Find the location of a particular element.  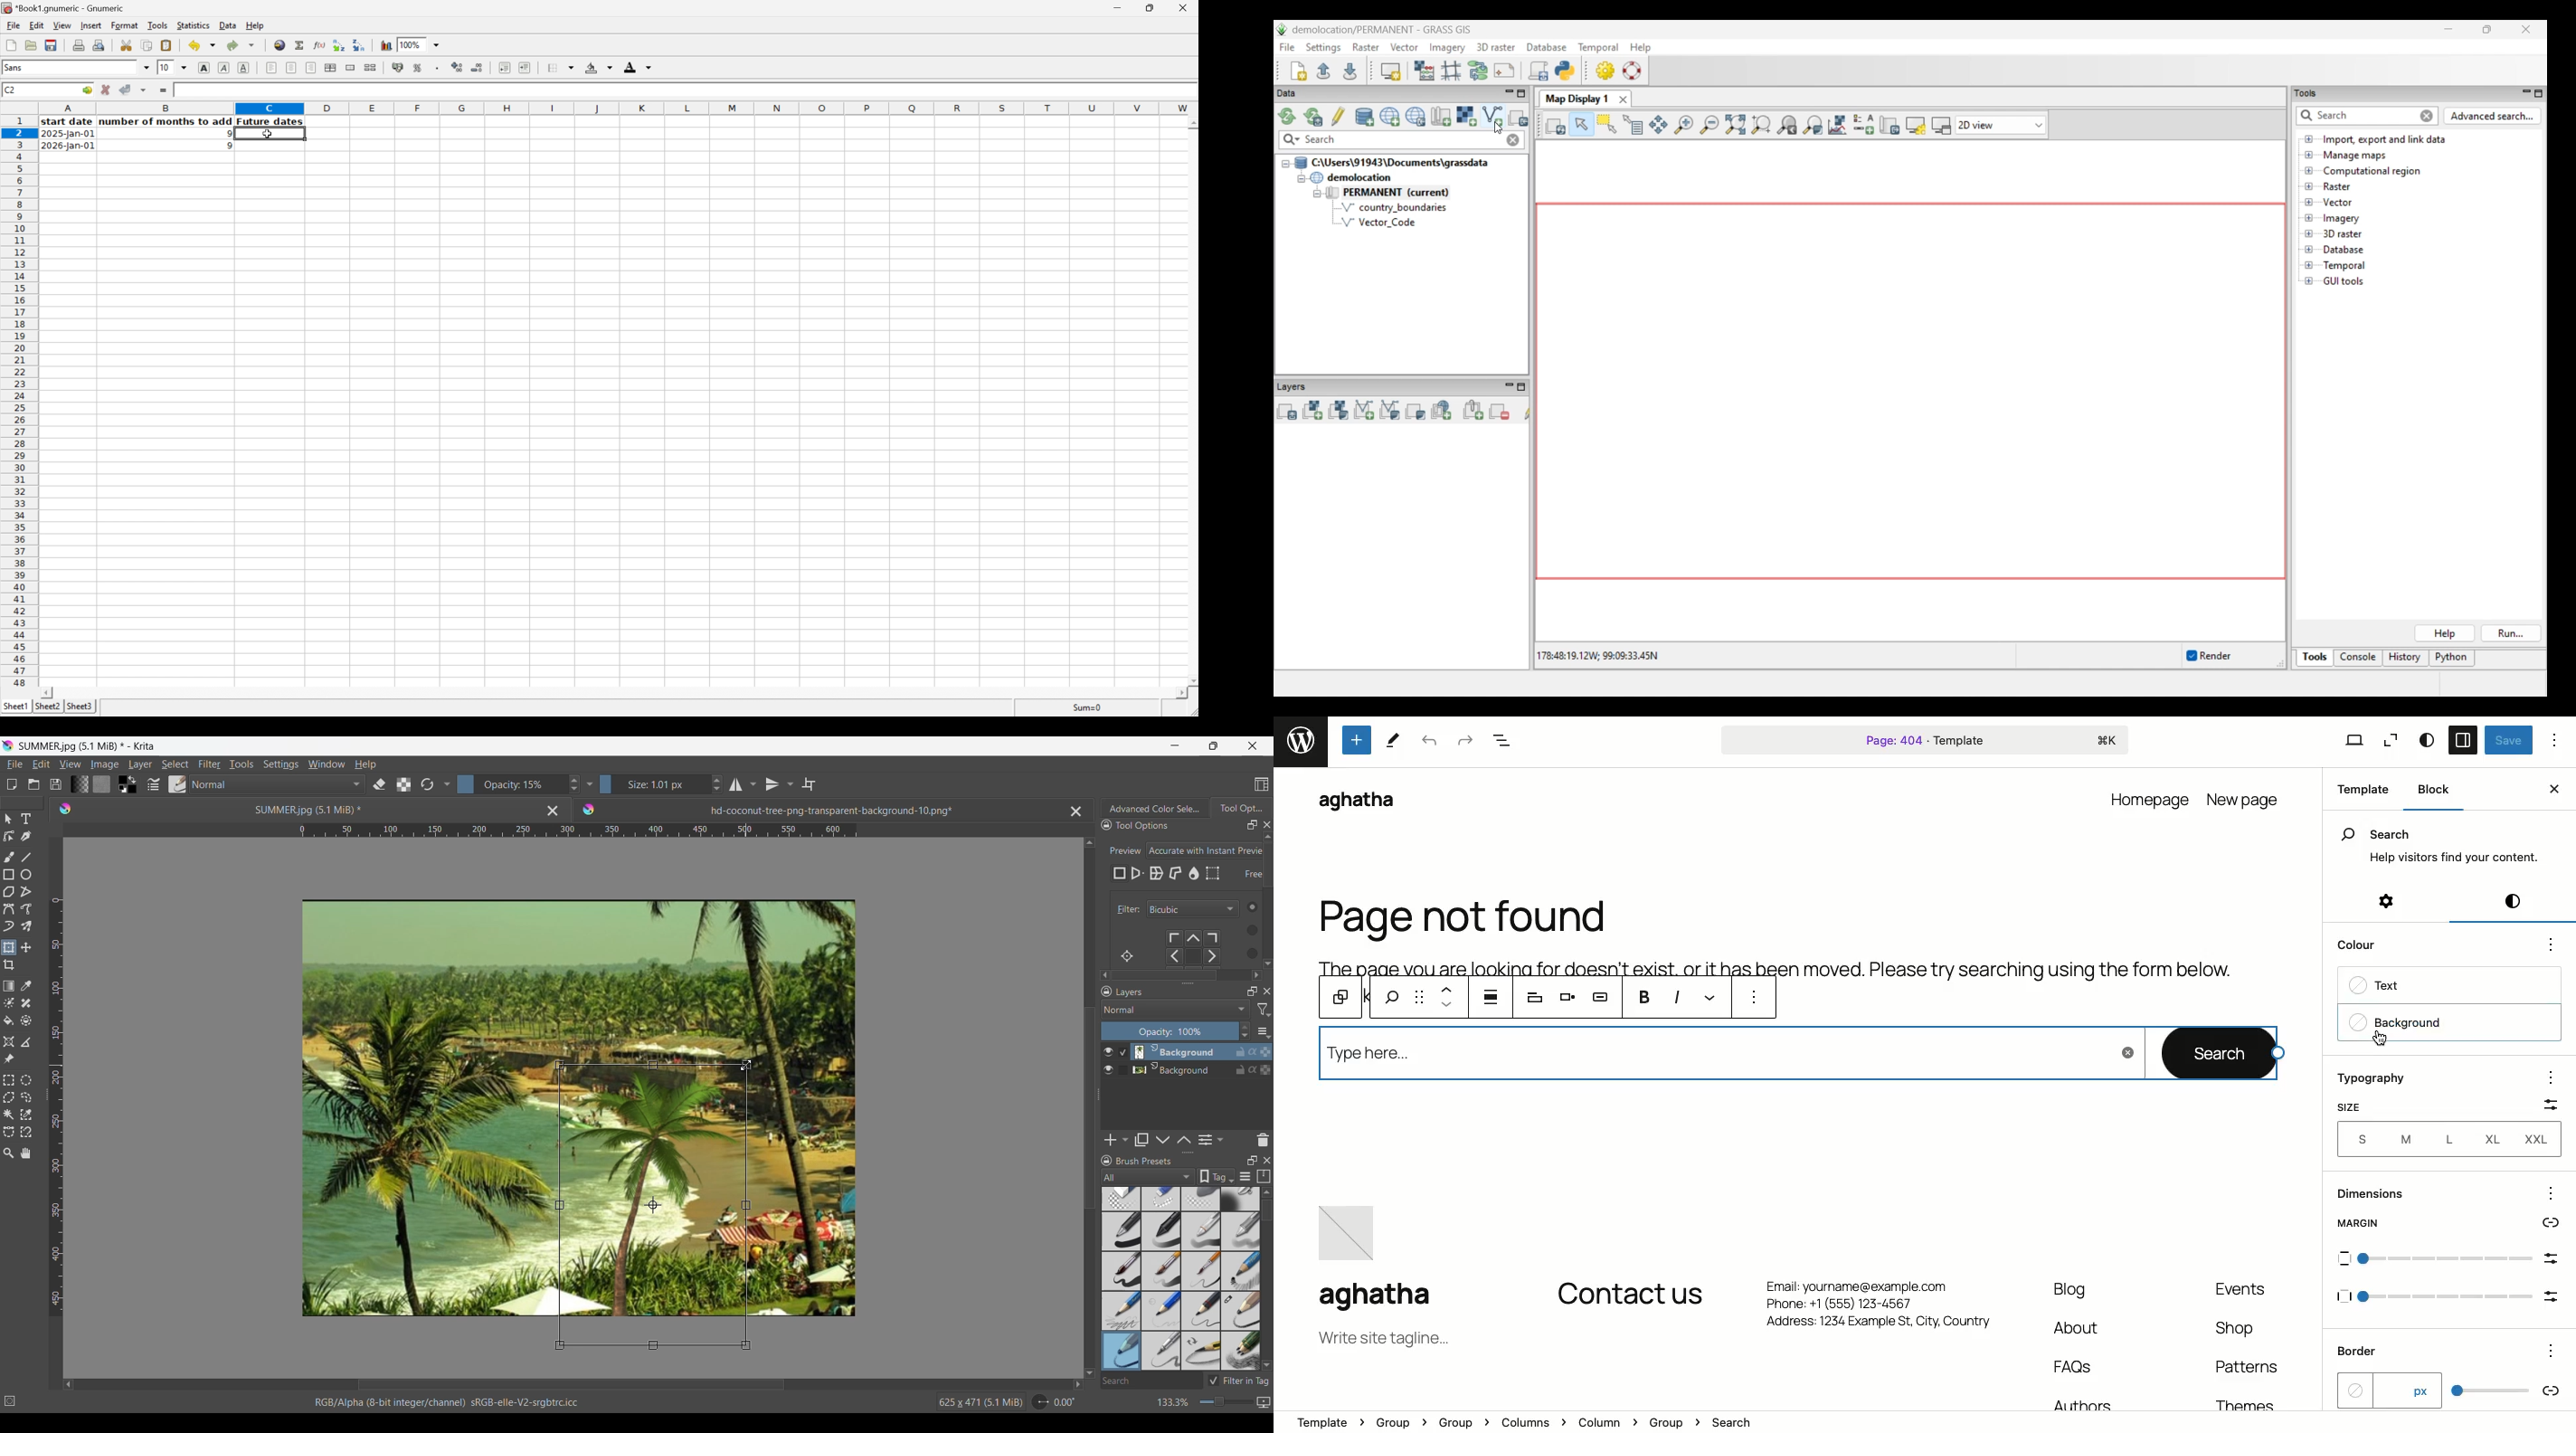

Tools is located at coordinates (241, 764).